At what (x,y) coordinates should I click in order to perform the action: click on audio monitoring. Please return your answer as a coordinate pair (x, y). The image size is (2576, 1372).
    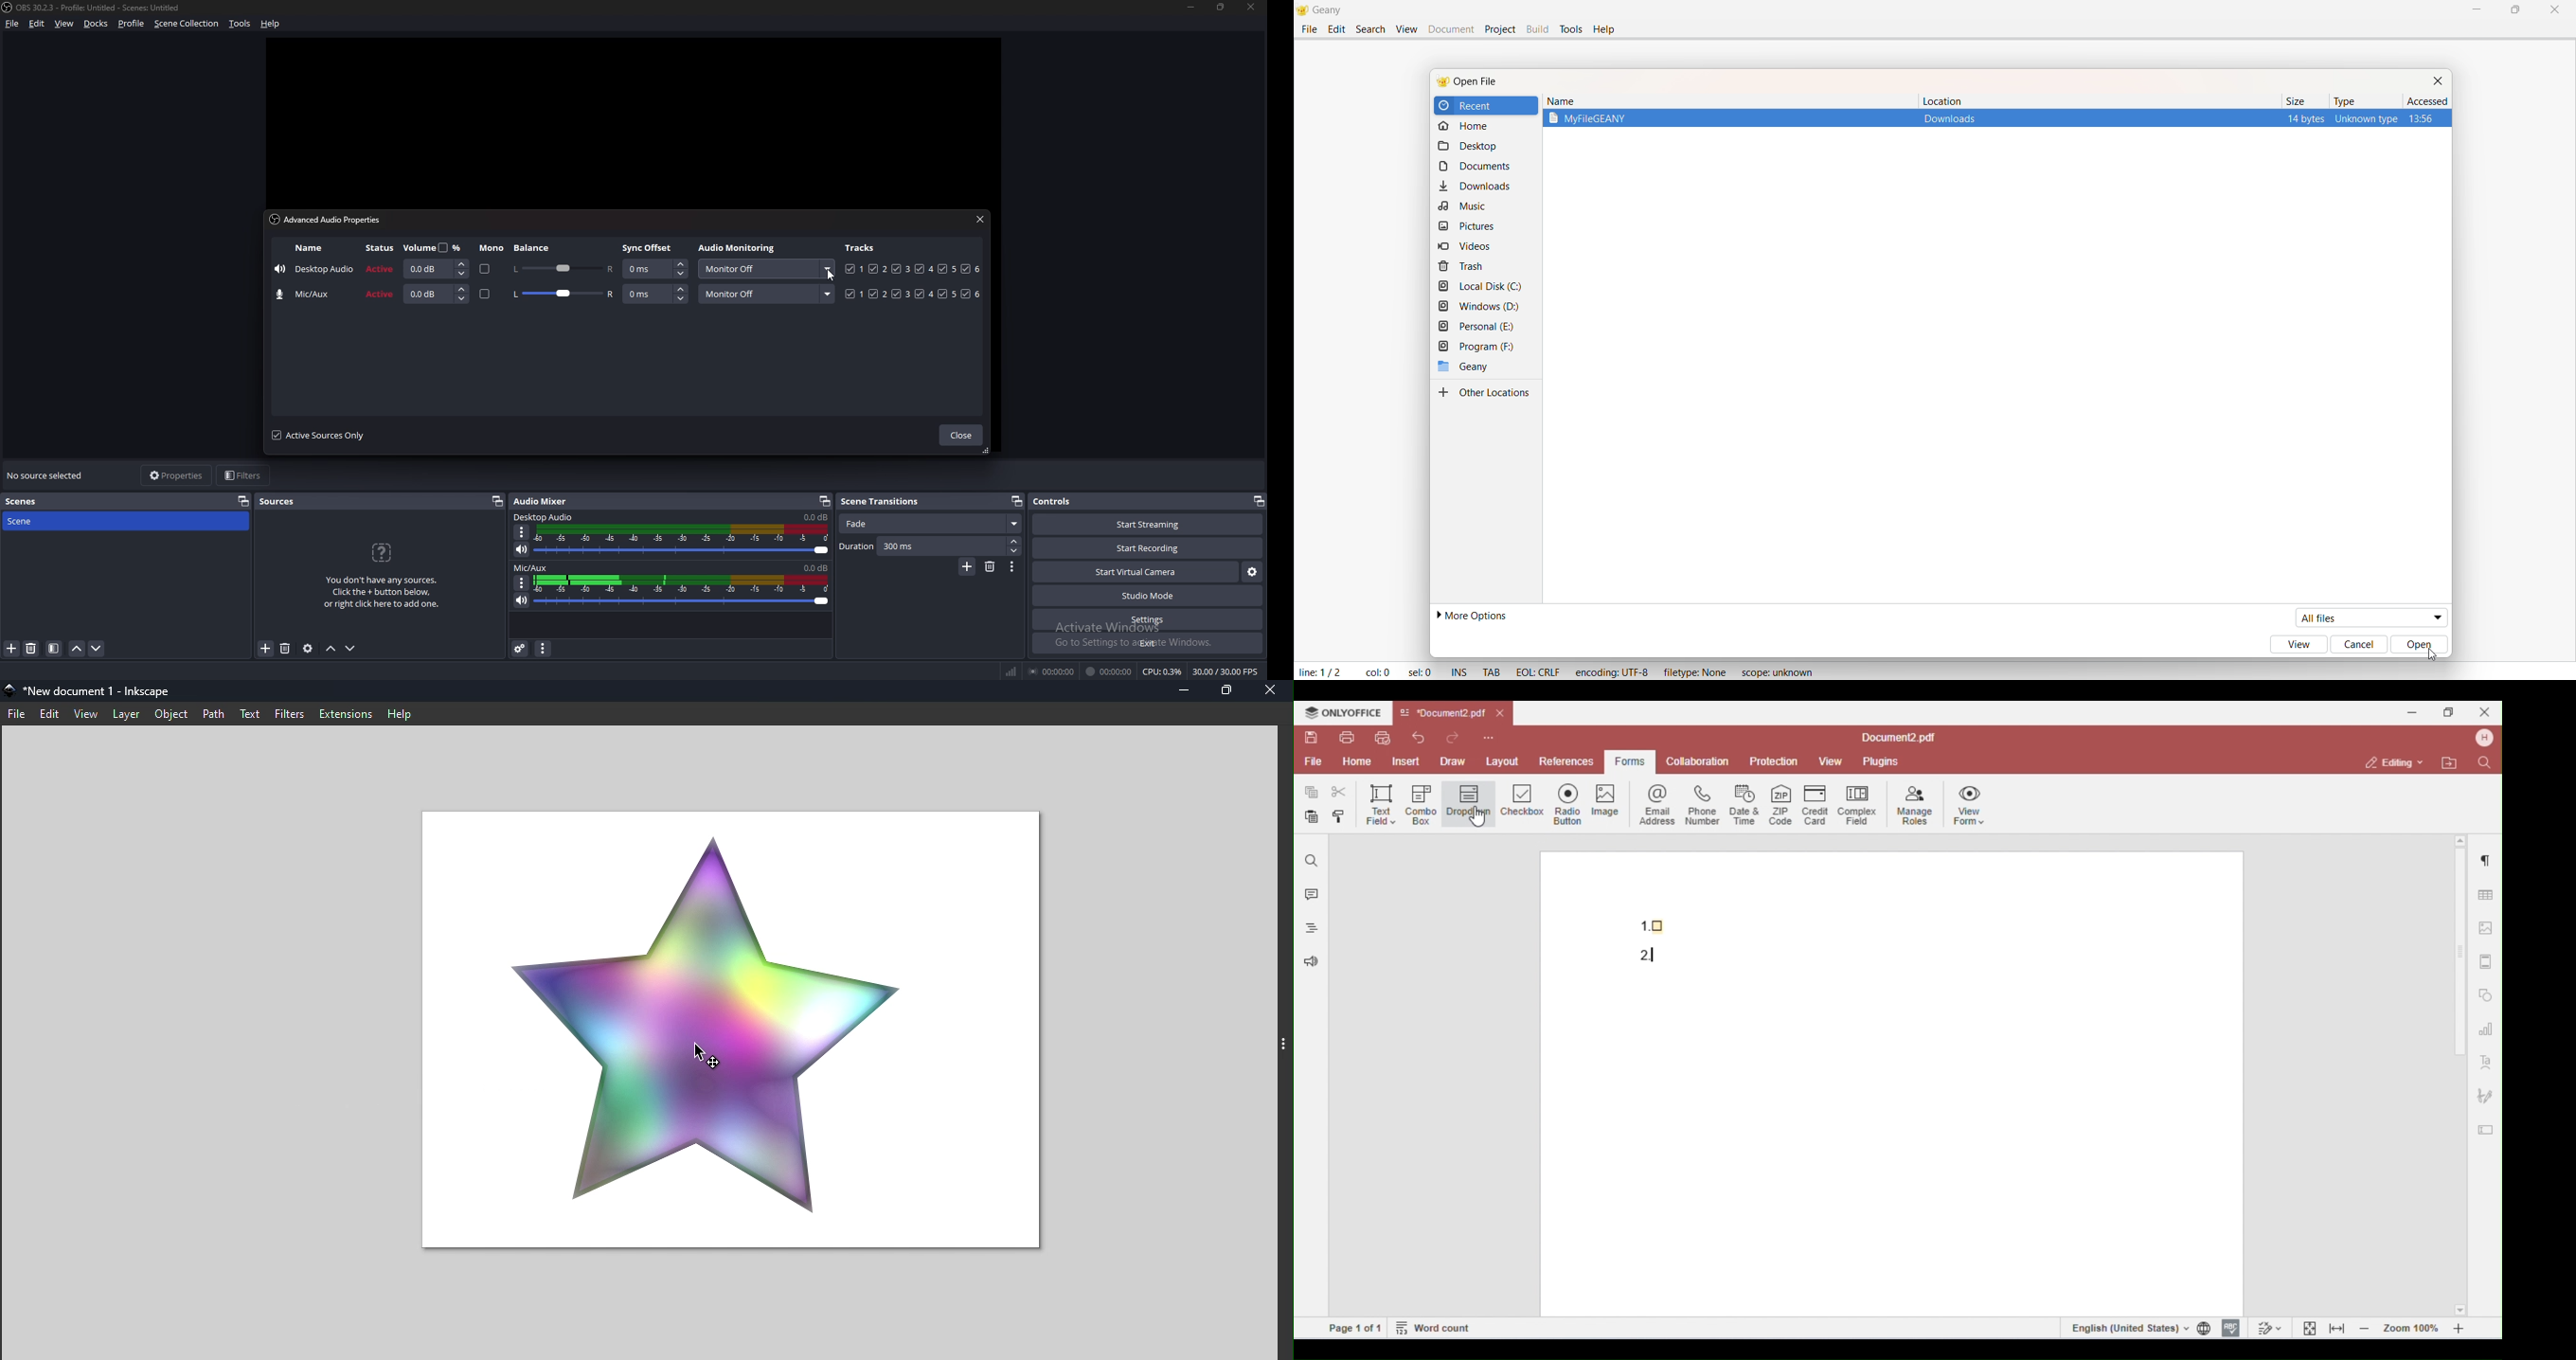
    Looking at the image, I should click on (739, 249).